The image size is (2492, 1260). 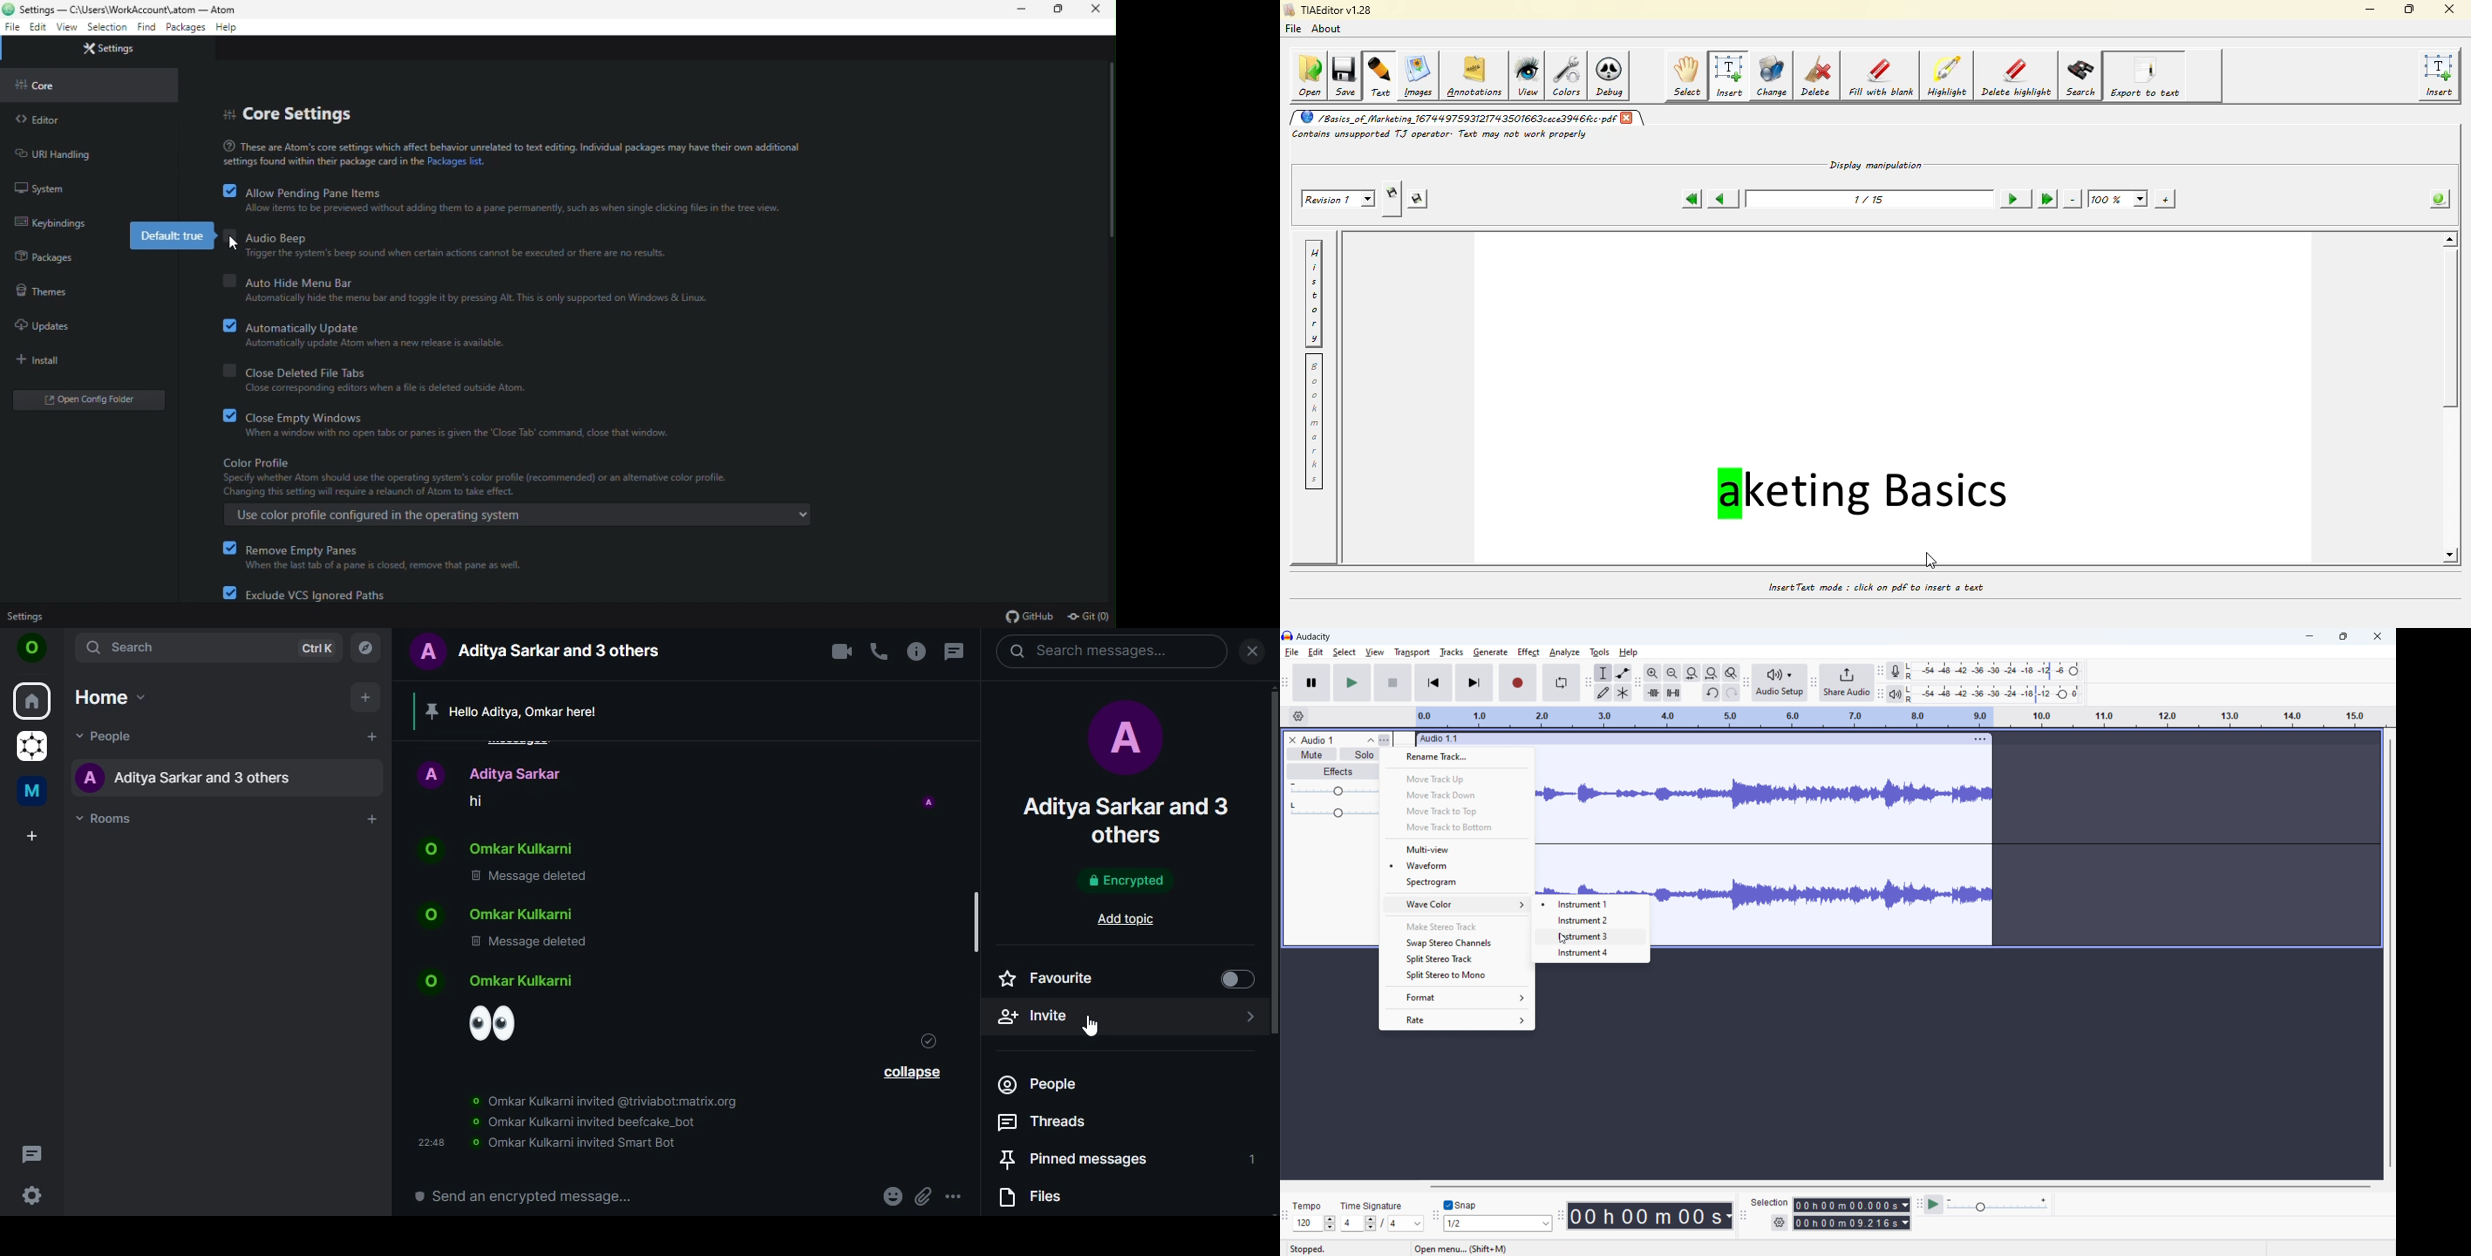 I want to click on set tempo, so click(x=1314, y=1223).